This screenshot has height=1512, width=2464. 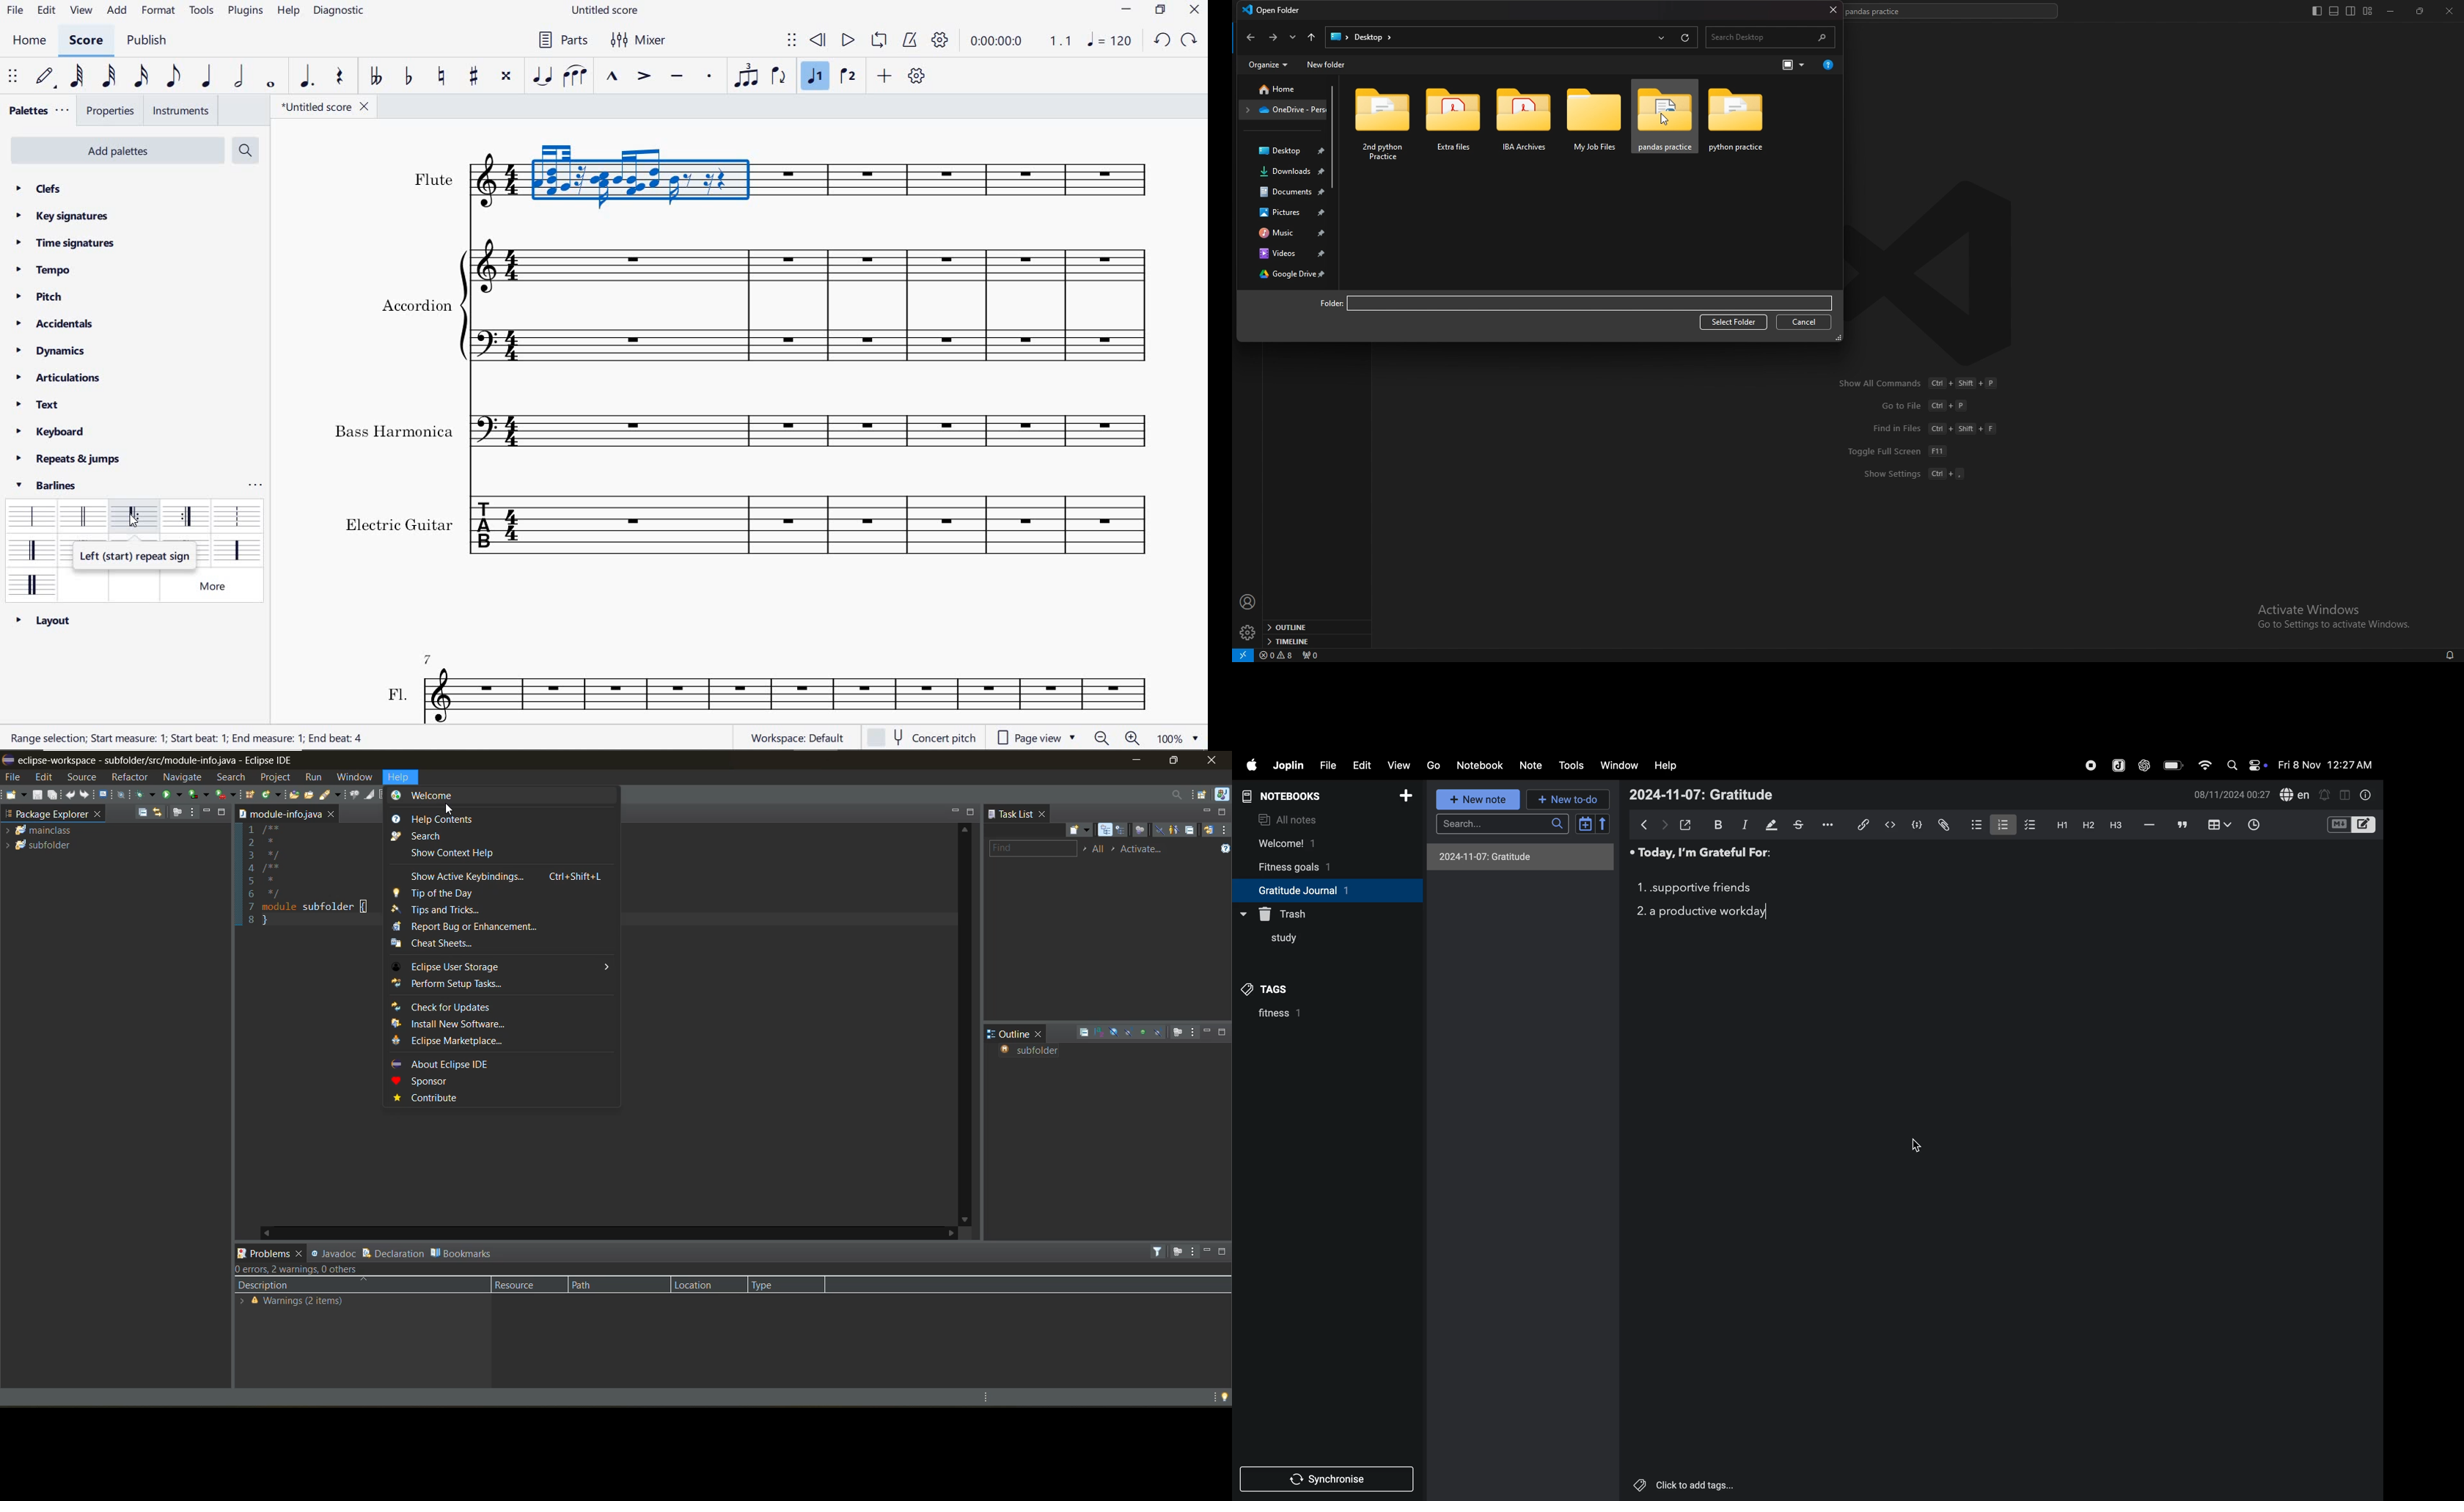 I want to click on insert time, so click(x=2251, y=826).